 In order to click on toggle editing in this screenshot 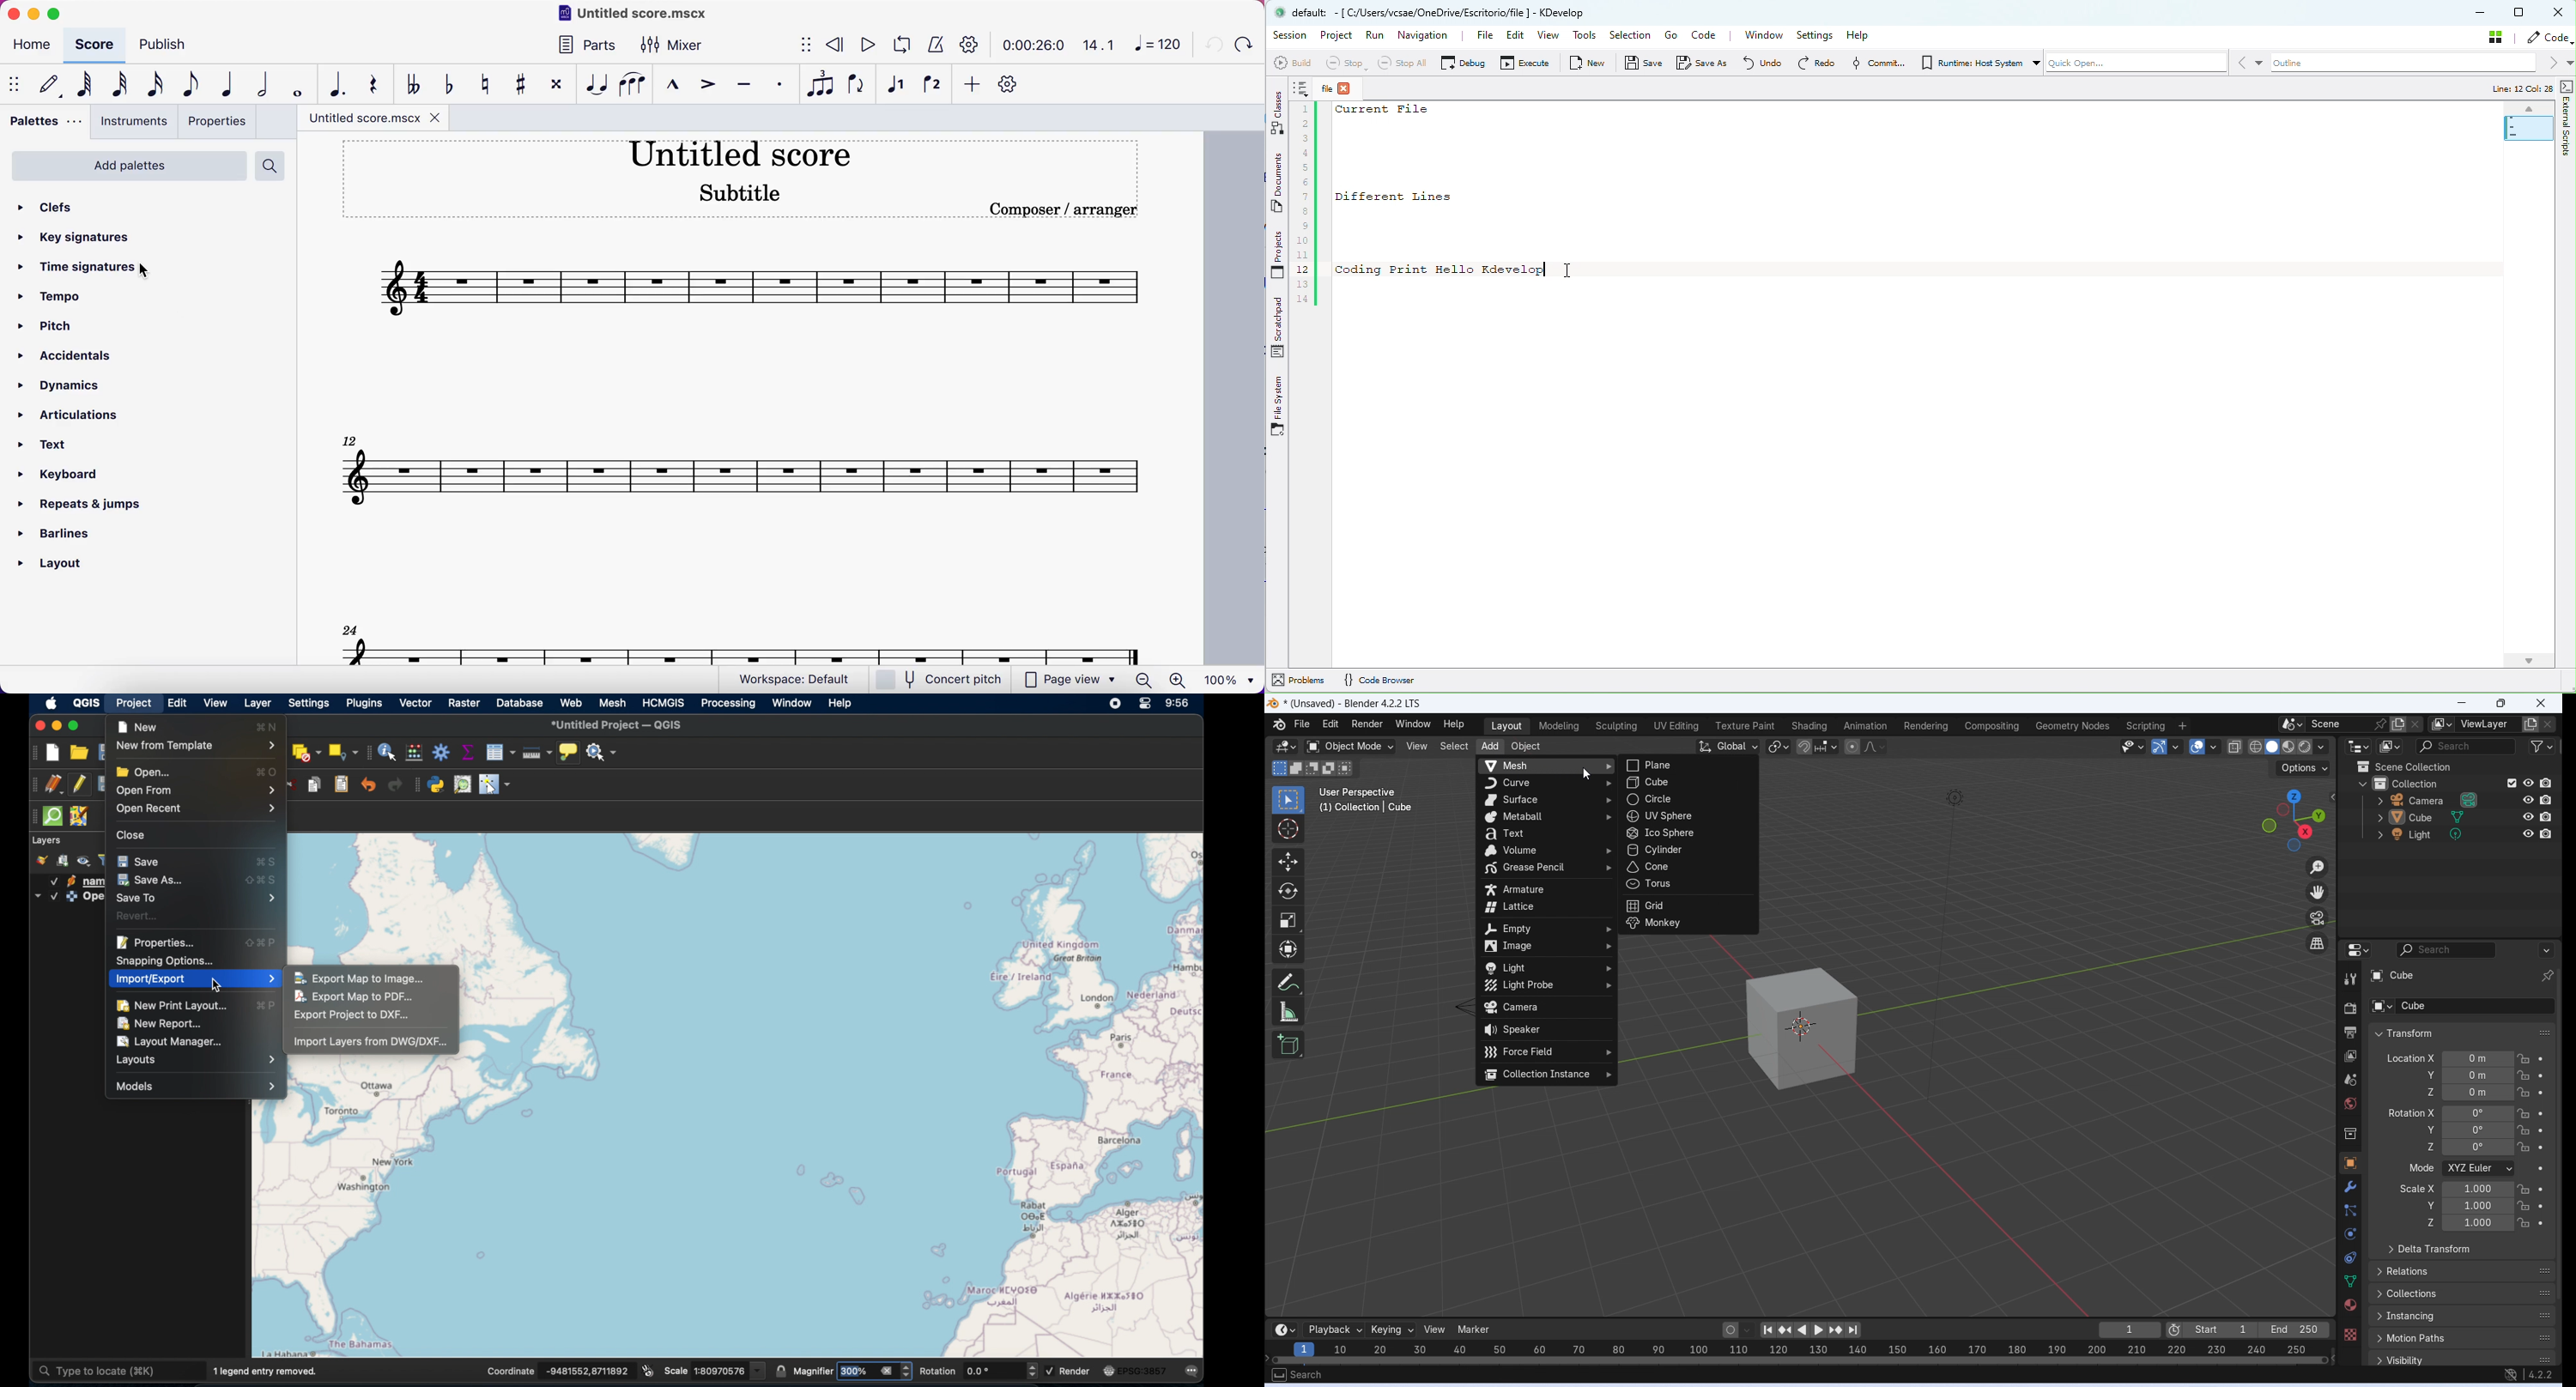, I will do `click(78, 785)`.